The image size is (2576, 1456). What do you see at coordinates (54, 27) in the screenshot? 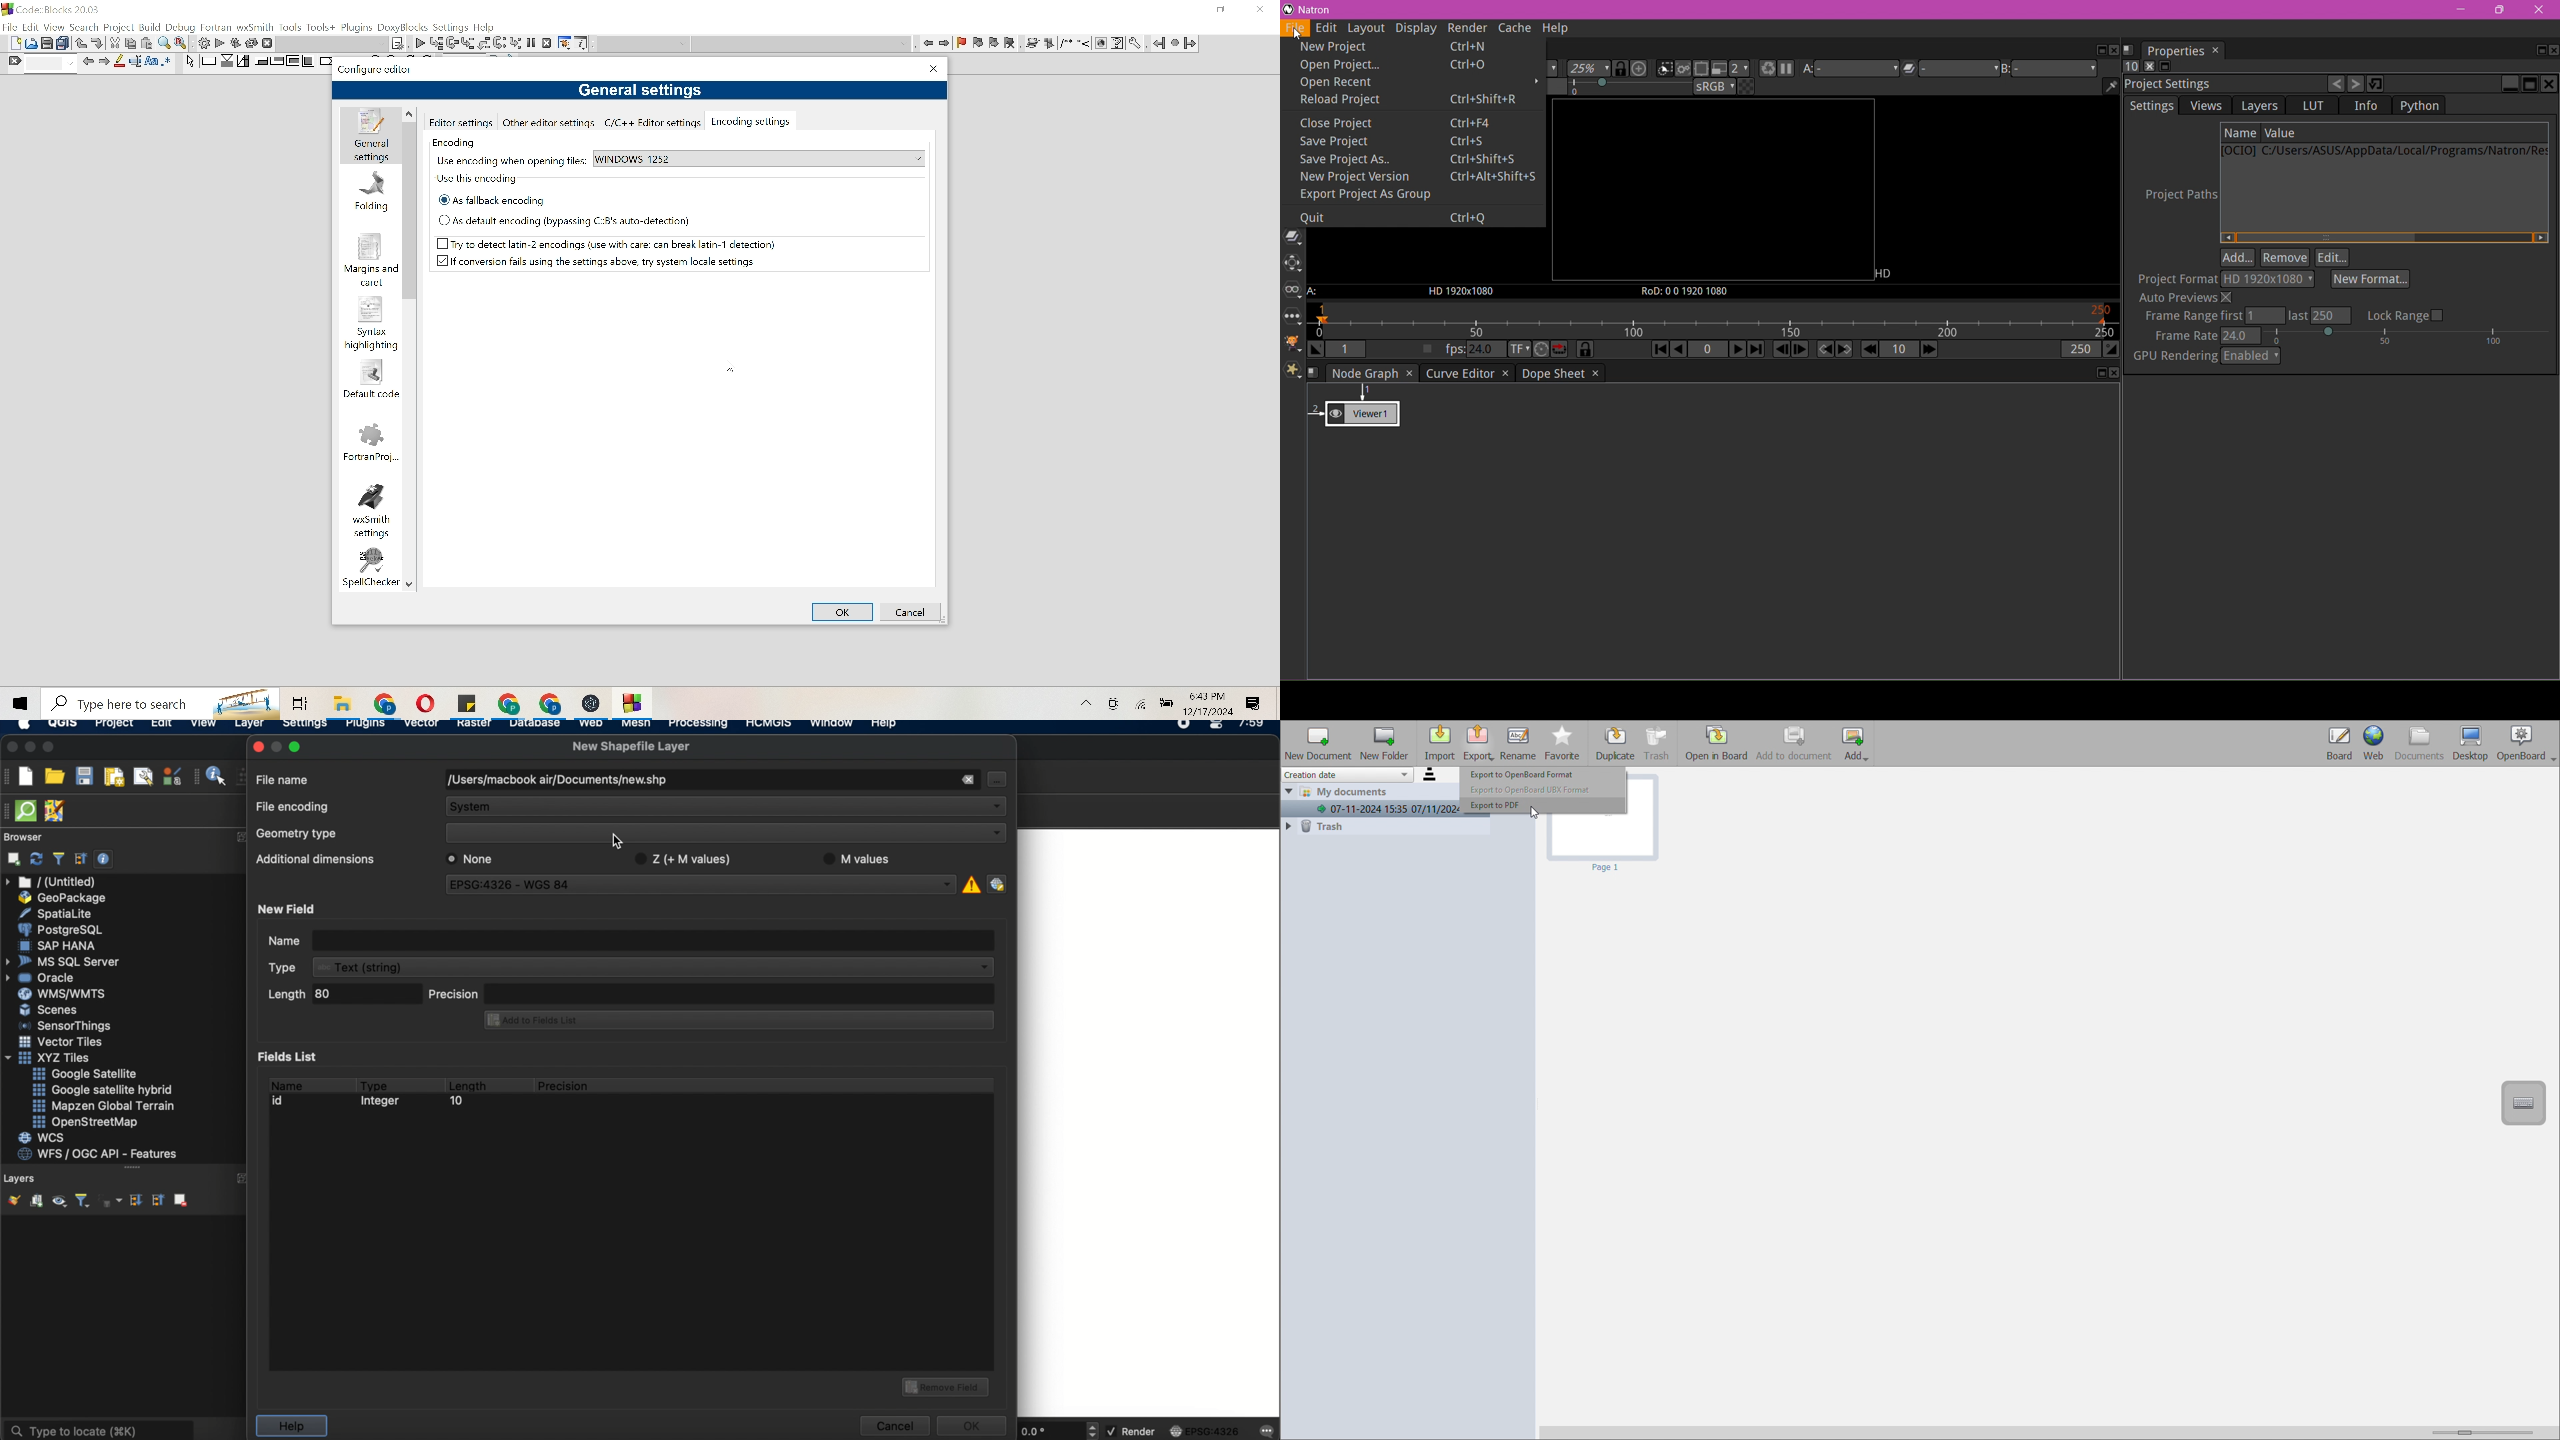
I see `View` at bounding box center [54, 27].